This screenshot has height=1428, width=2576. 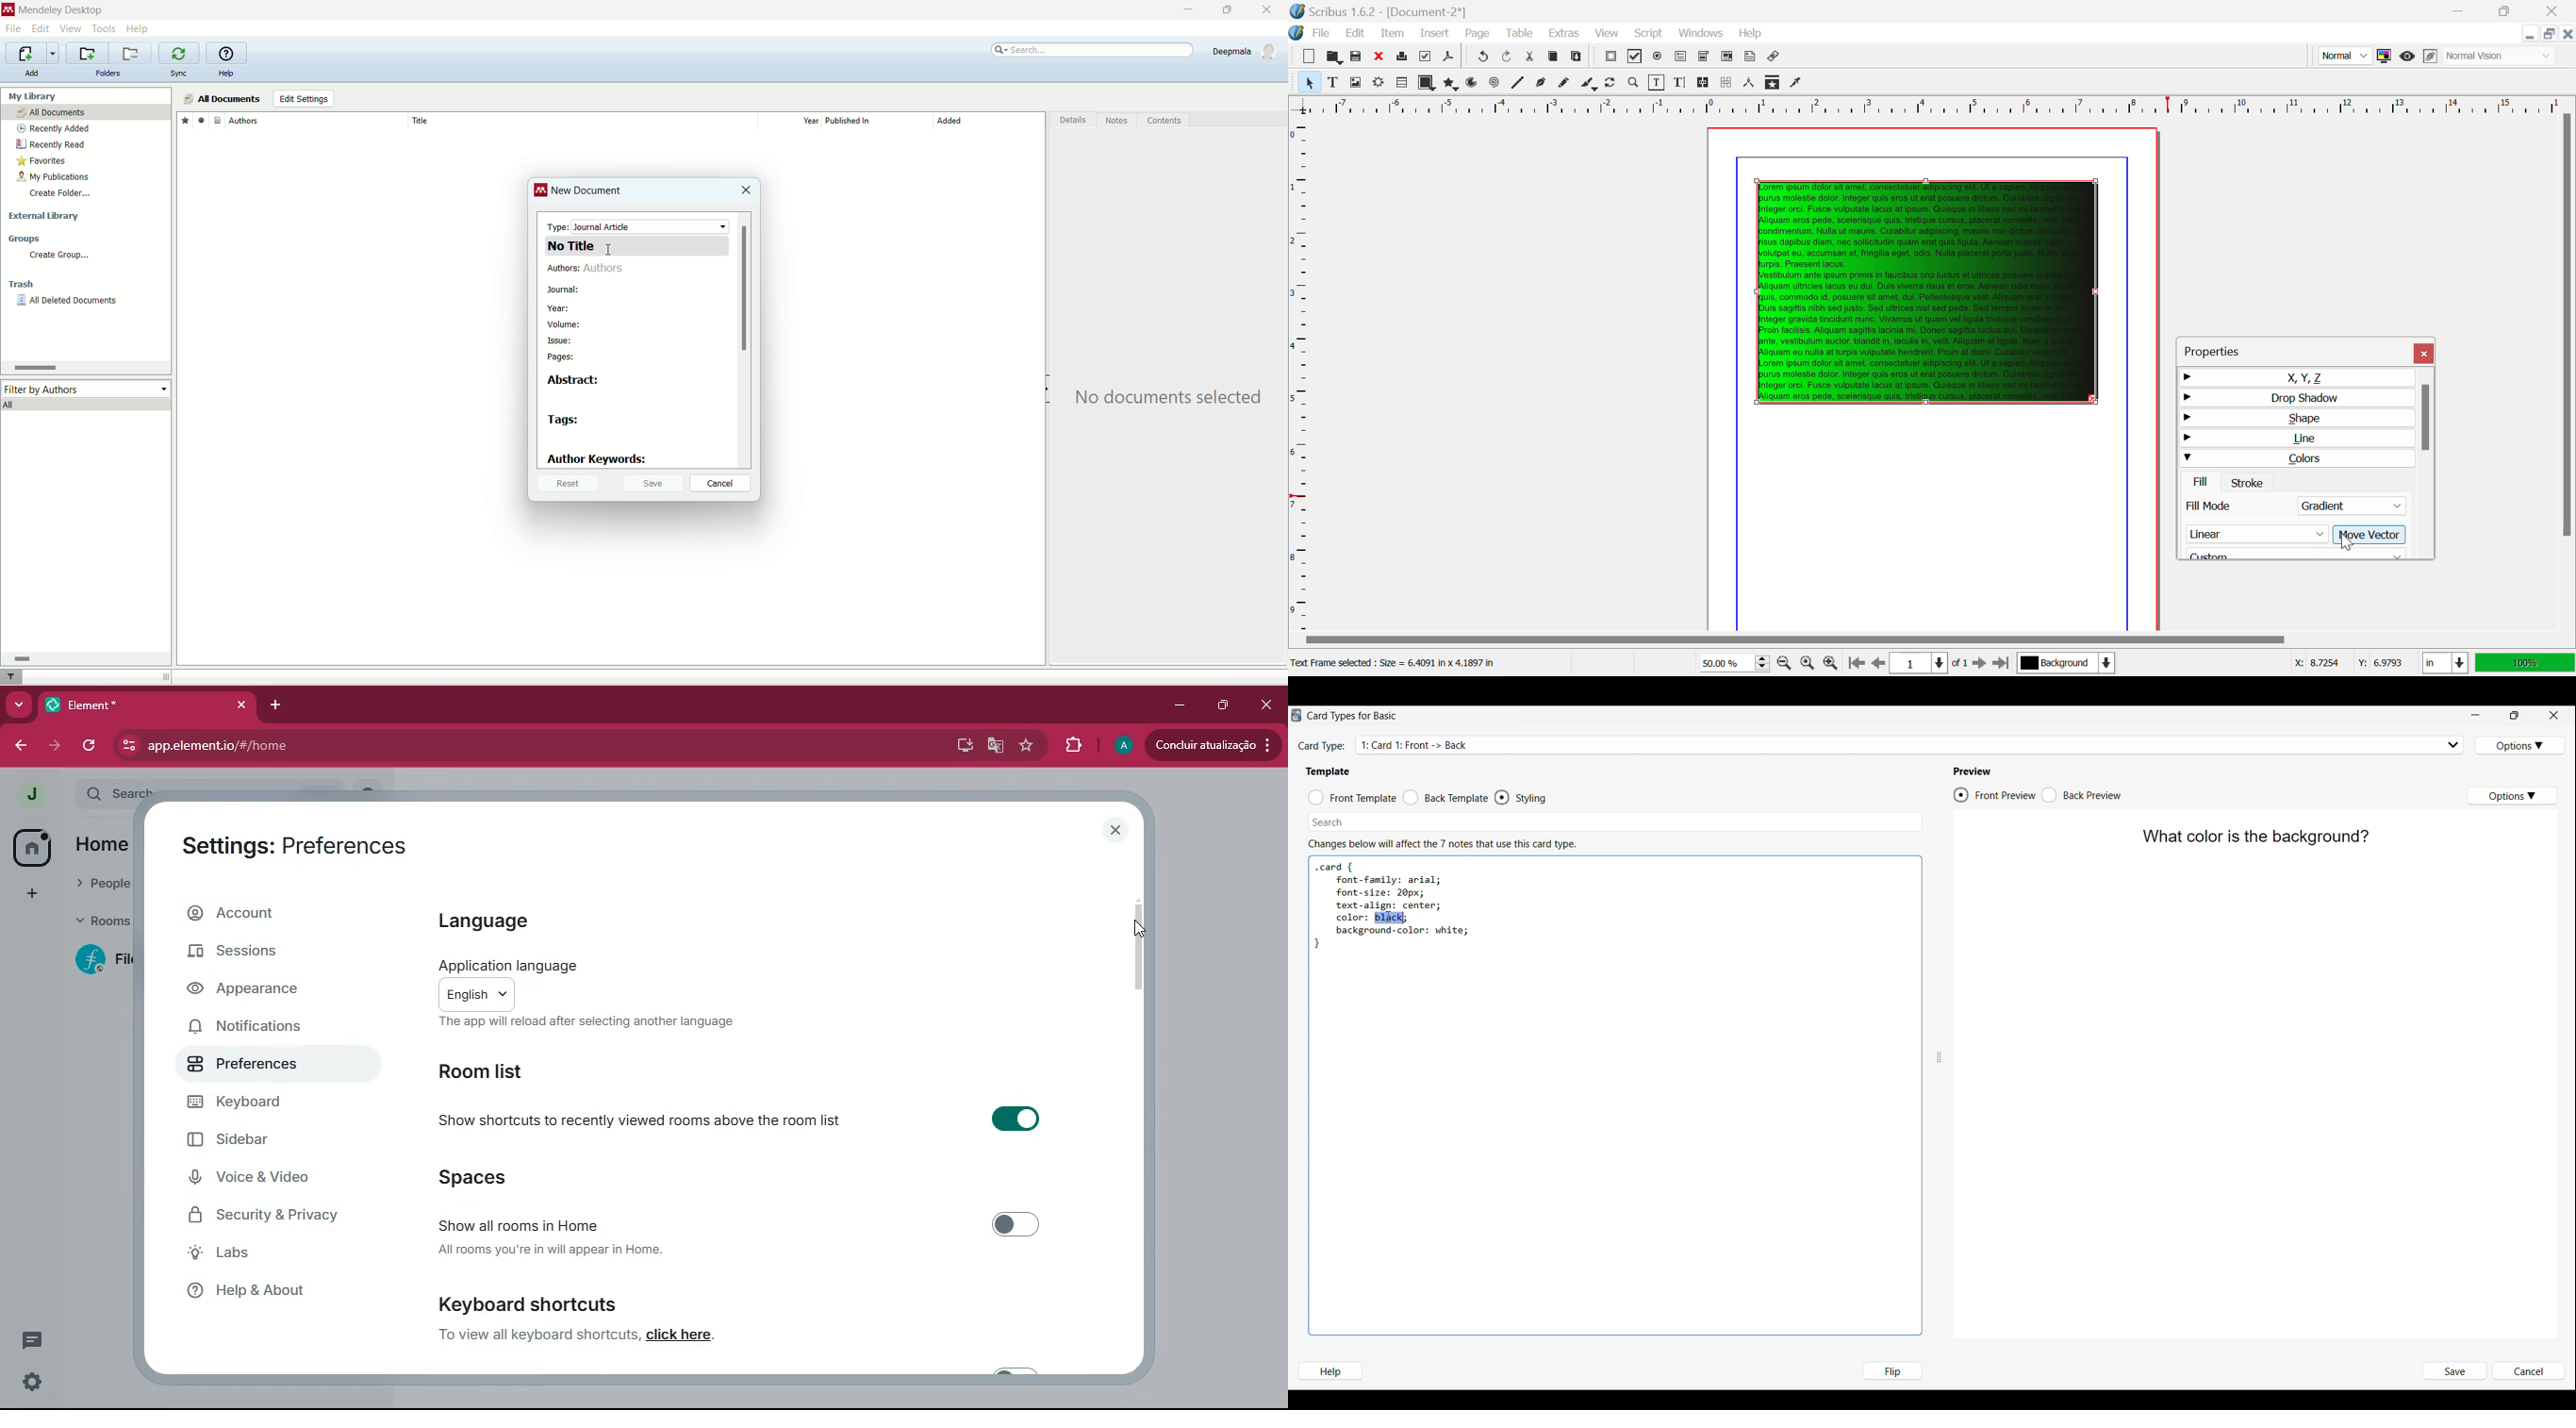 I want to click on Show interface in smaller tab, so click(x=2515, y=715).